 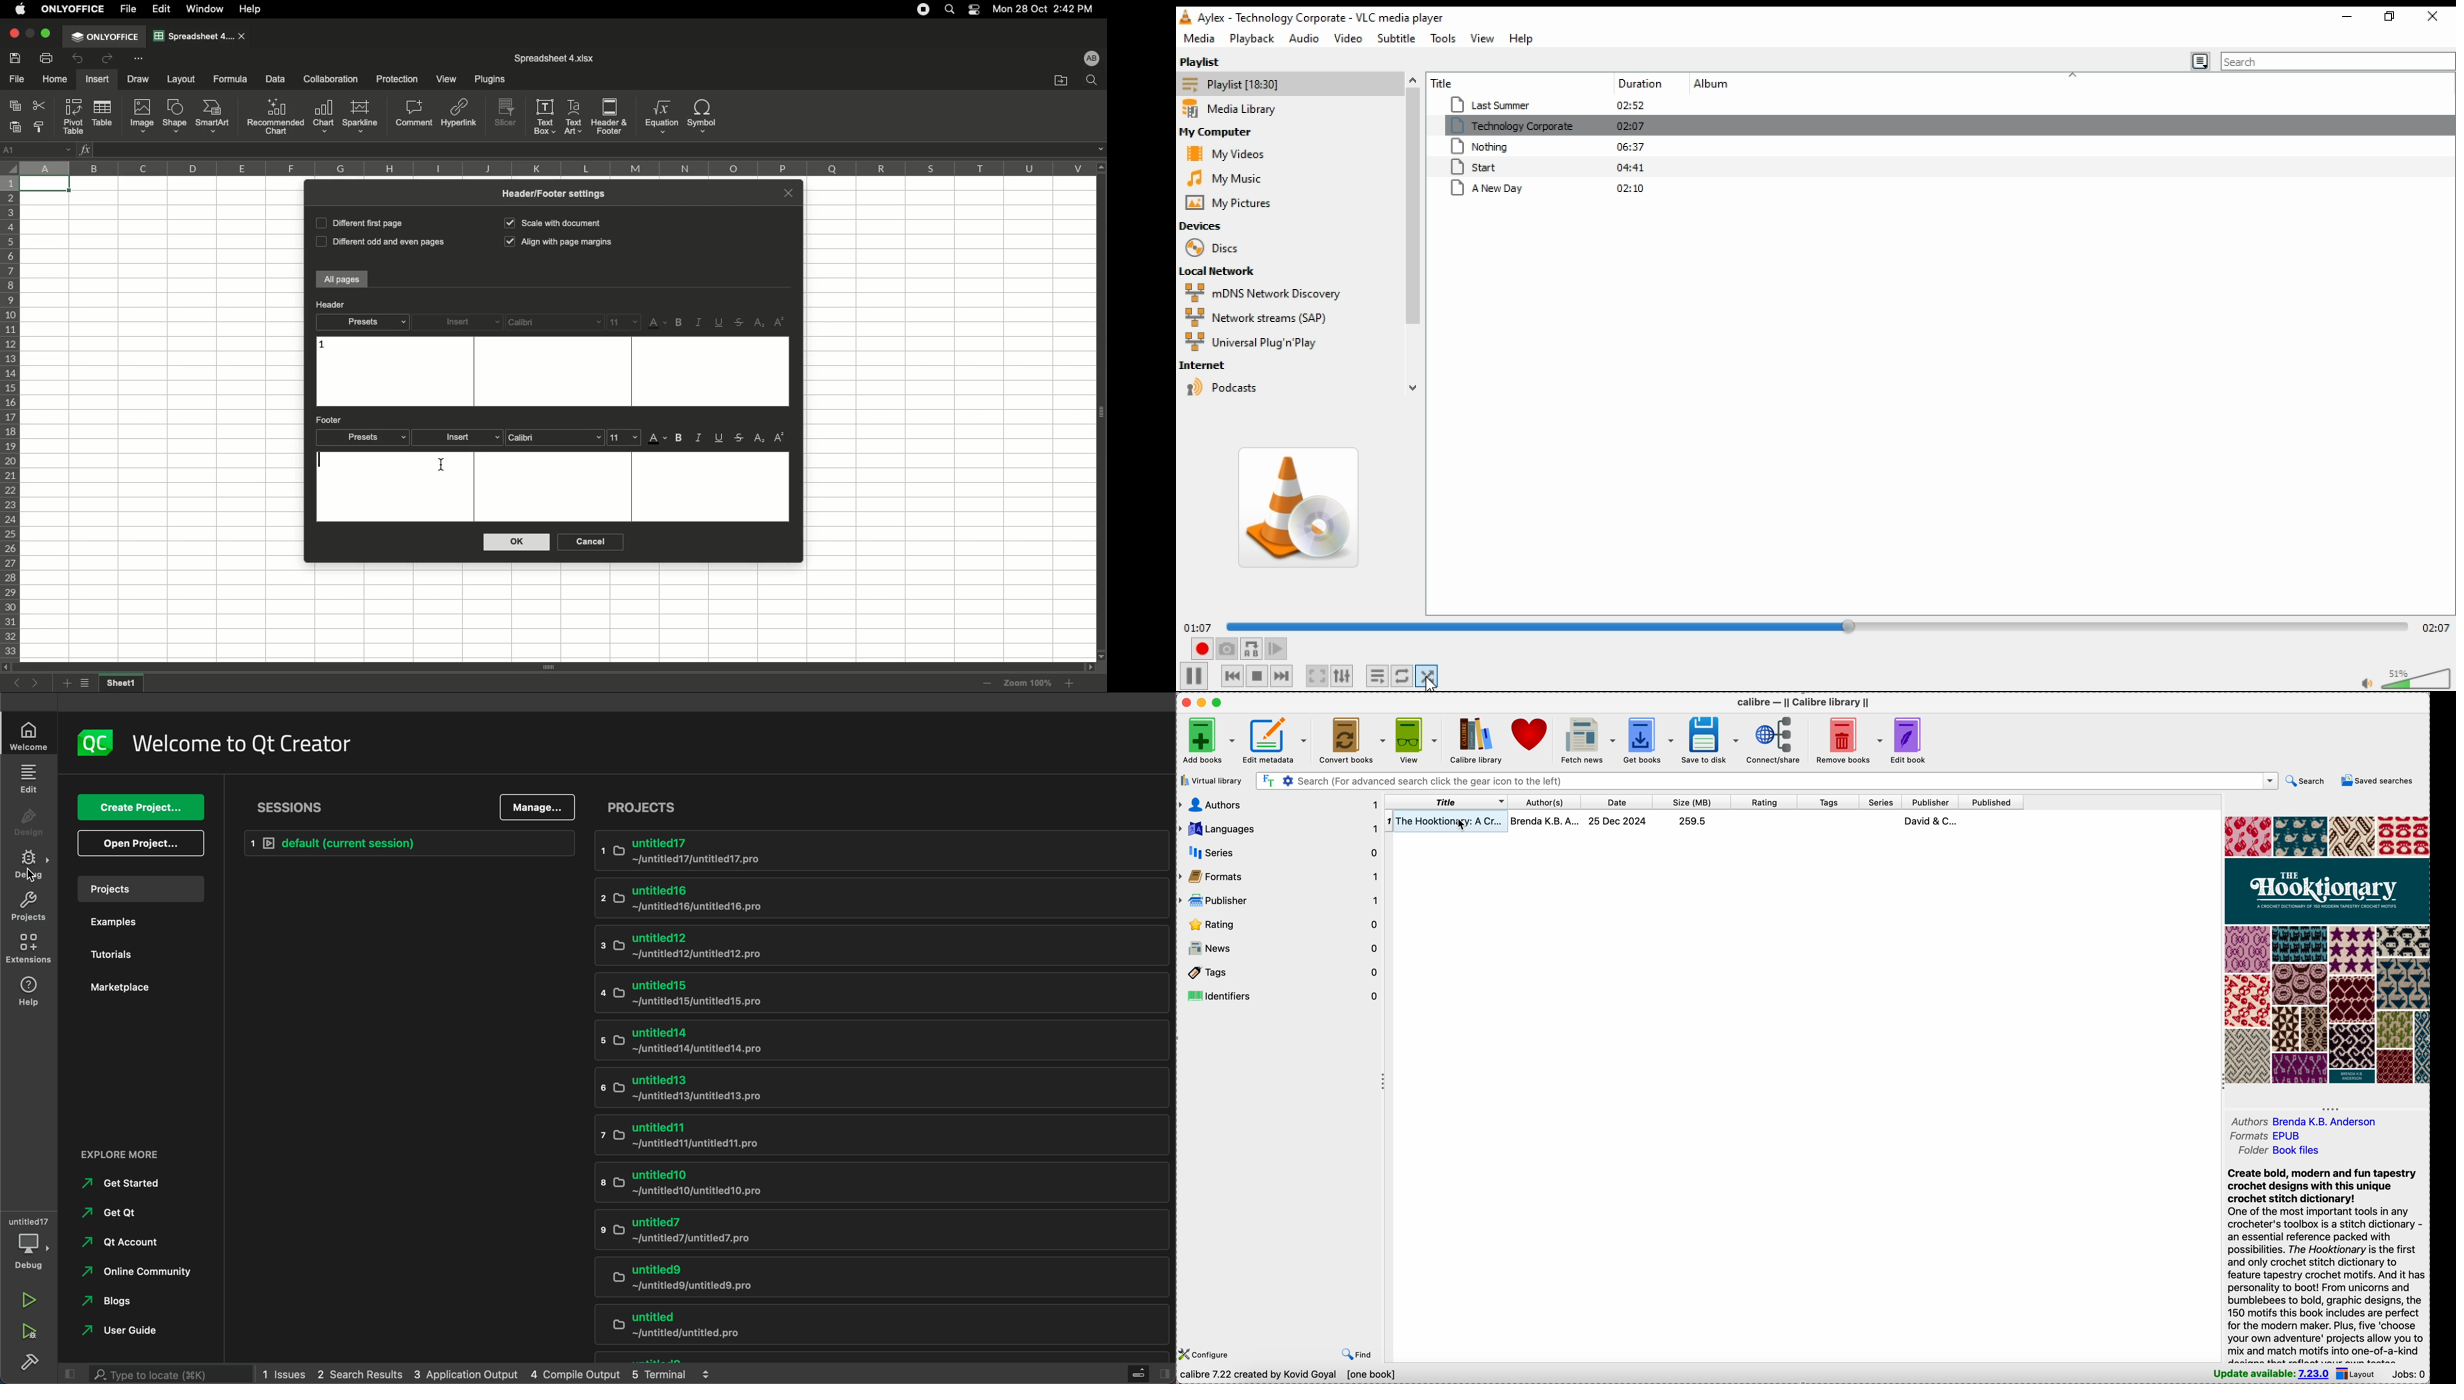 What do you see at coordinates (1151, 1374) in the screenshot?
I see `sidebar toggle` at bounding box center [1151, 1374].